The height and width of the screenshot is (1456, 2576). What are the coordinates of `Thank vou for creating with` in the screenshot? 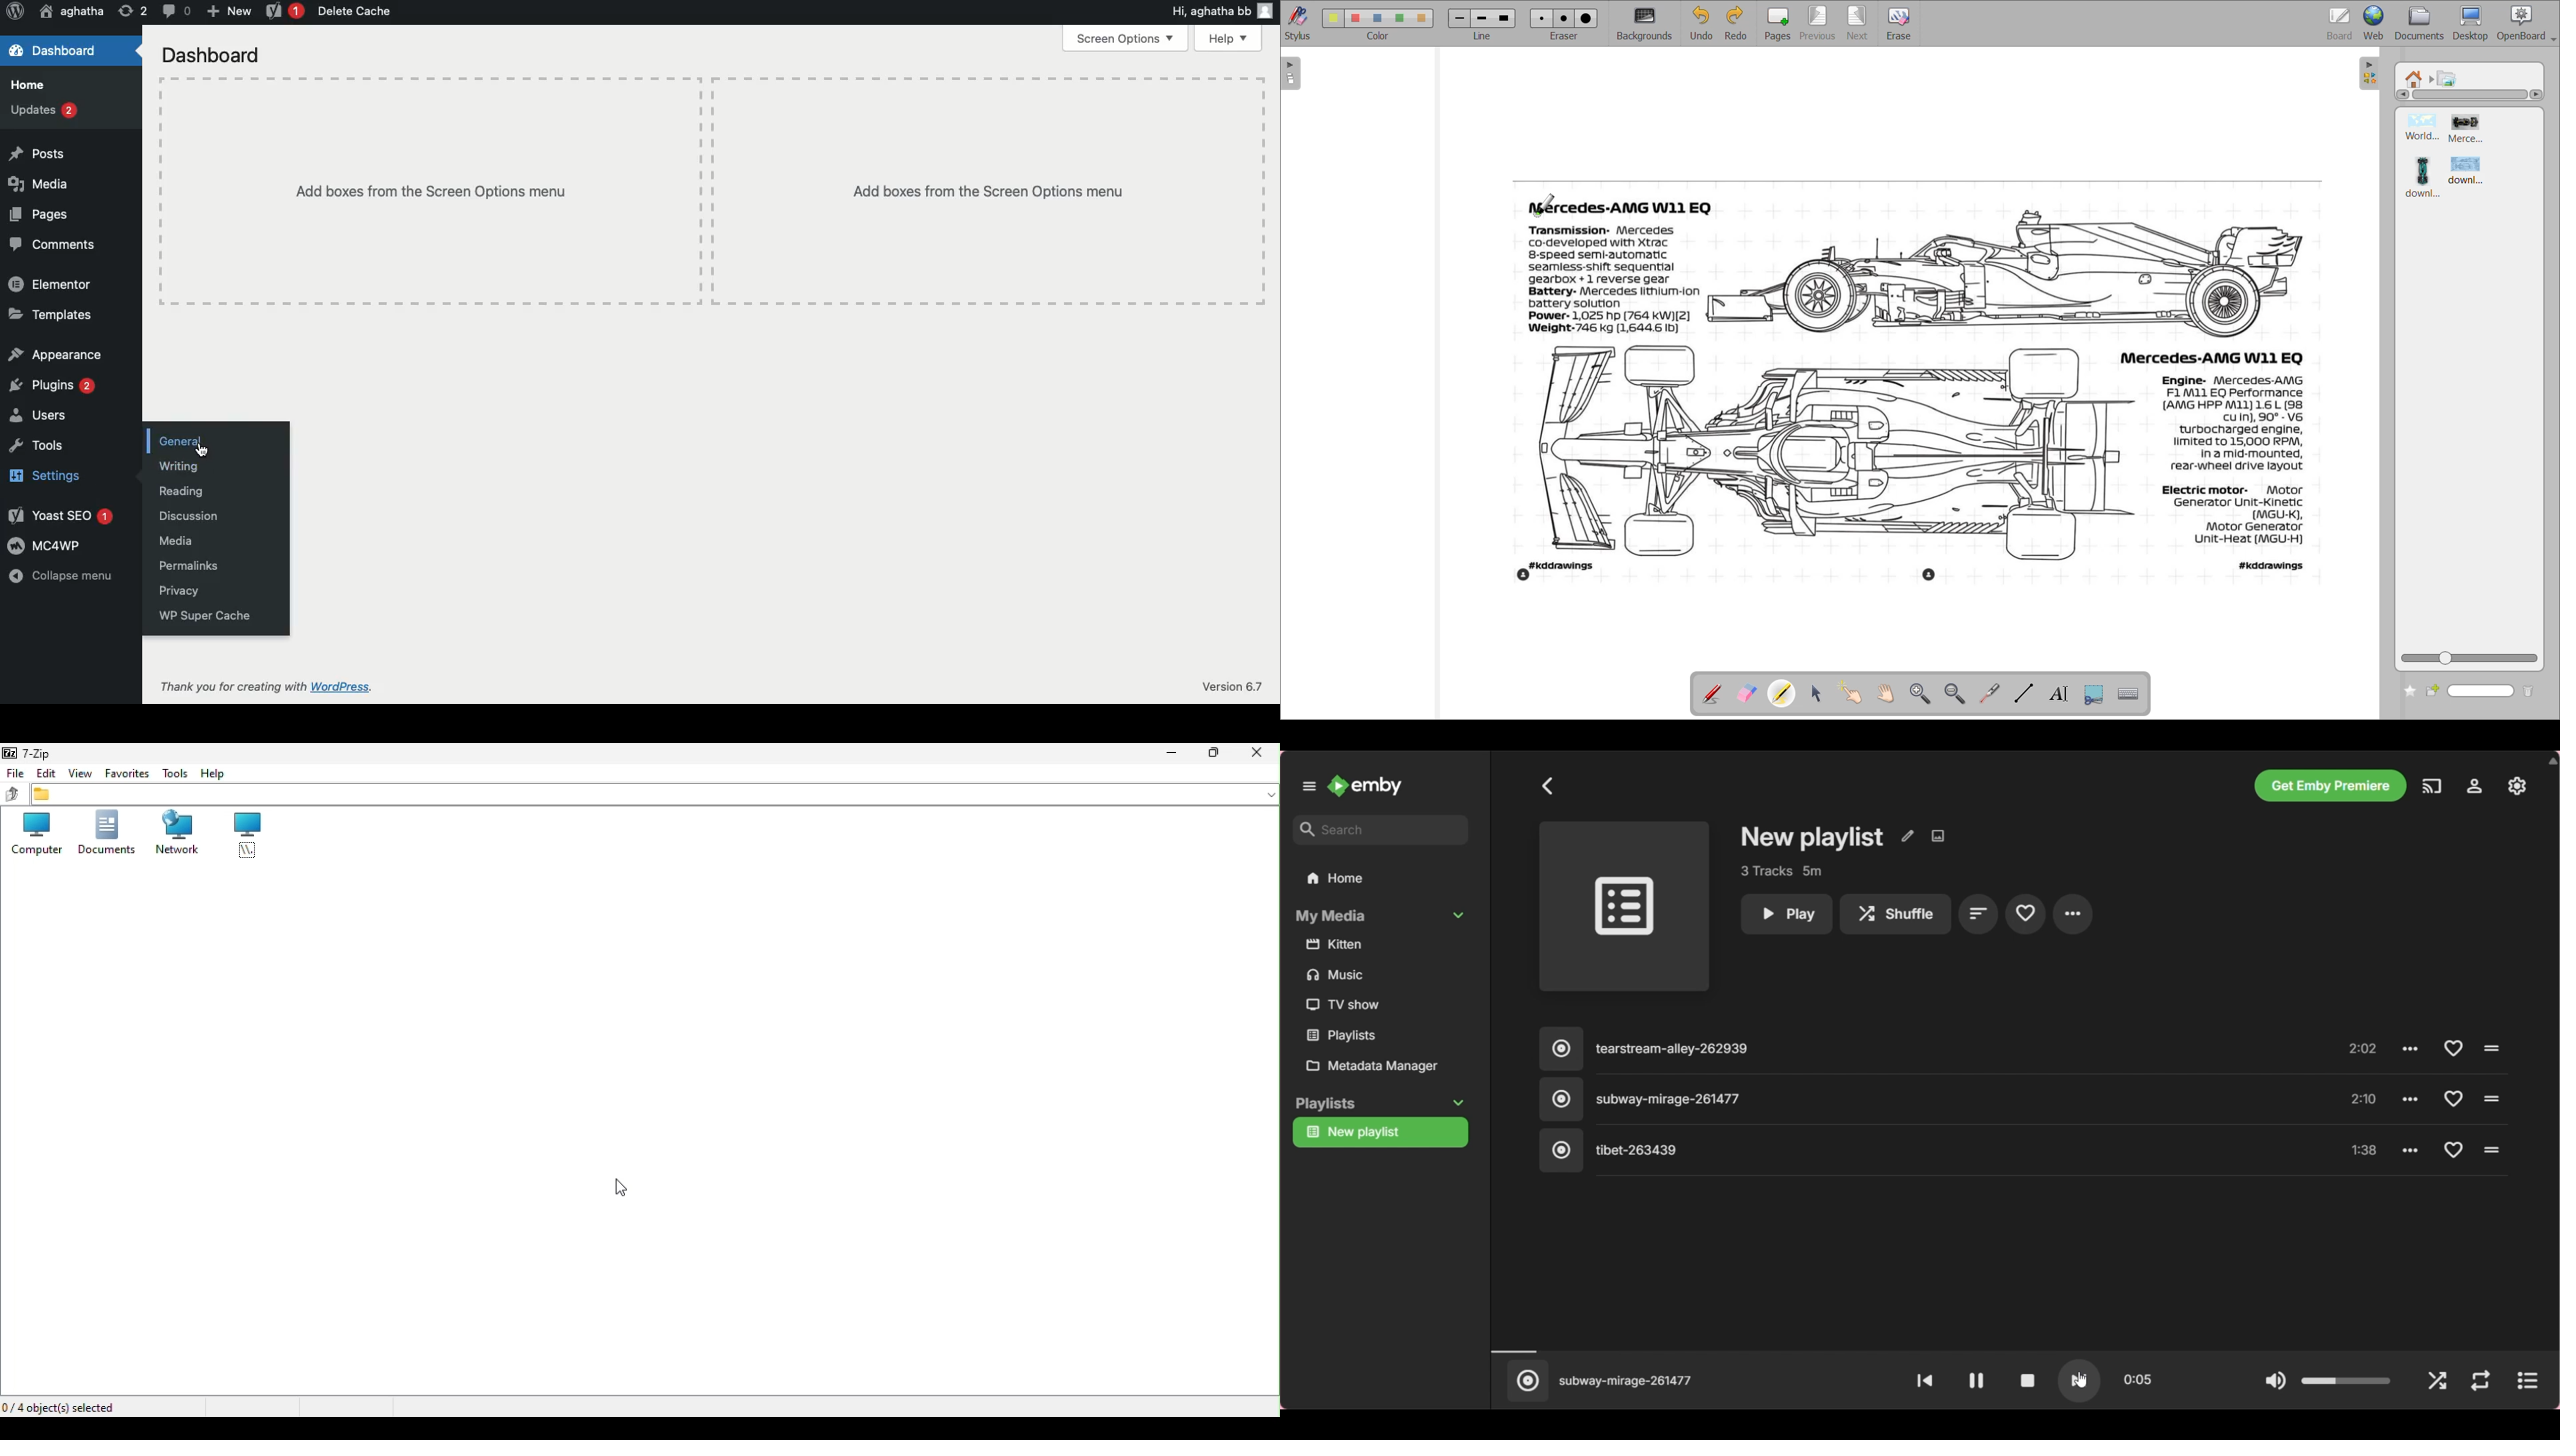 It's located at (234, 685).